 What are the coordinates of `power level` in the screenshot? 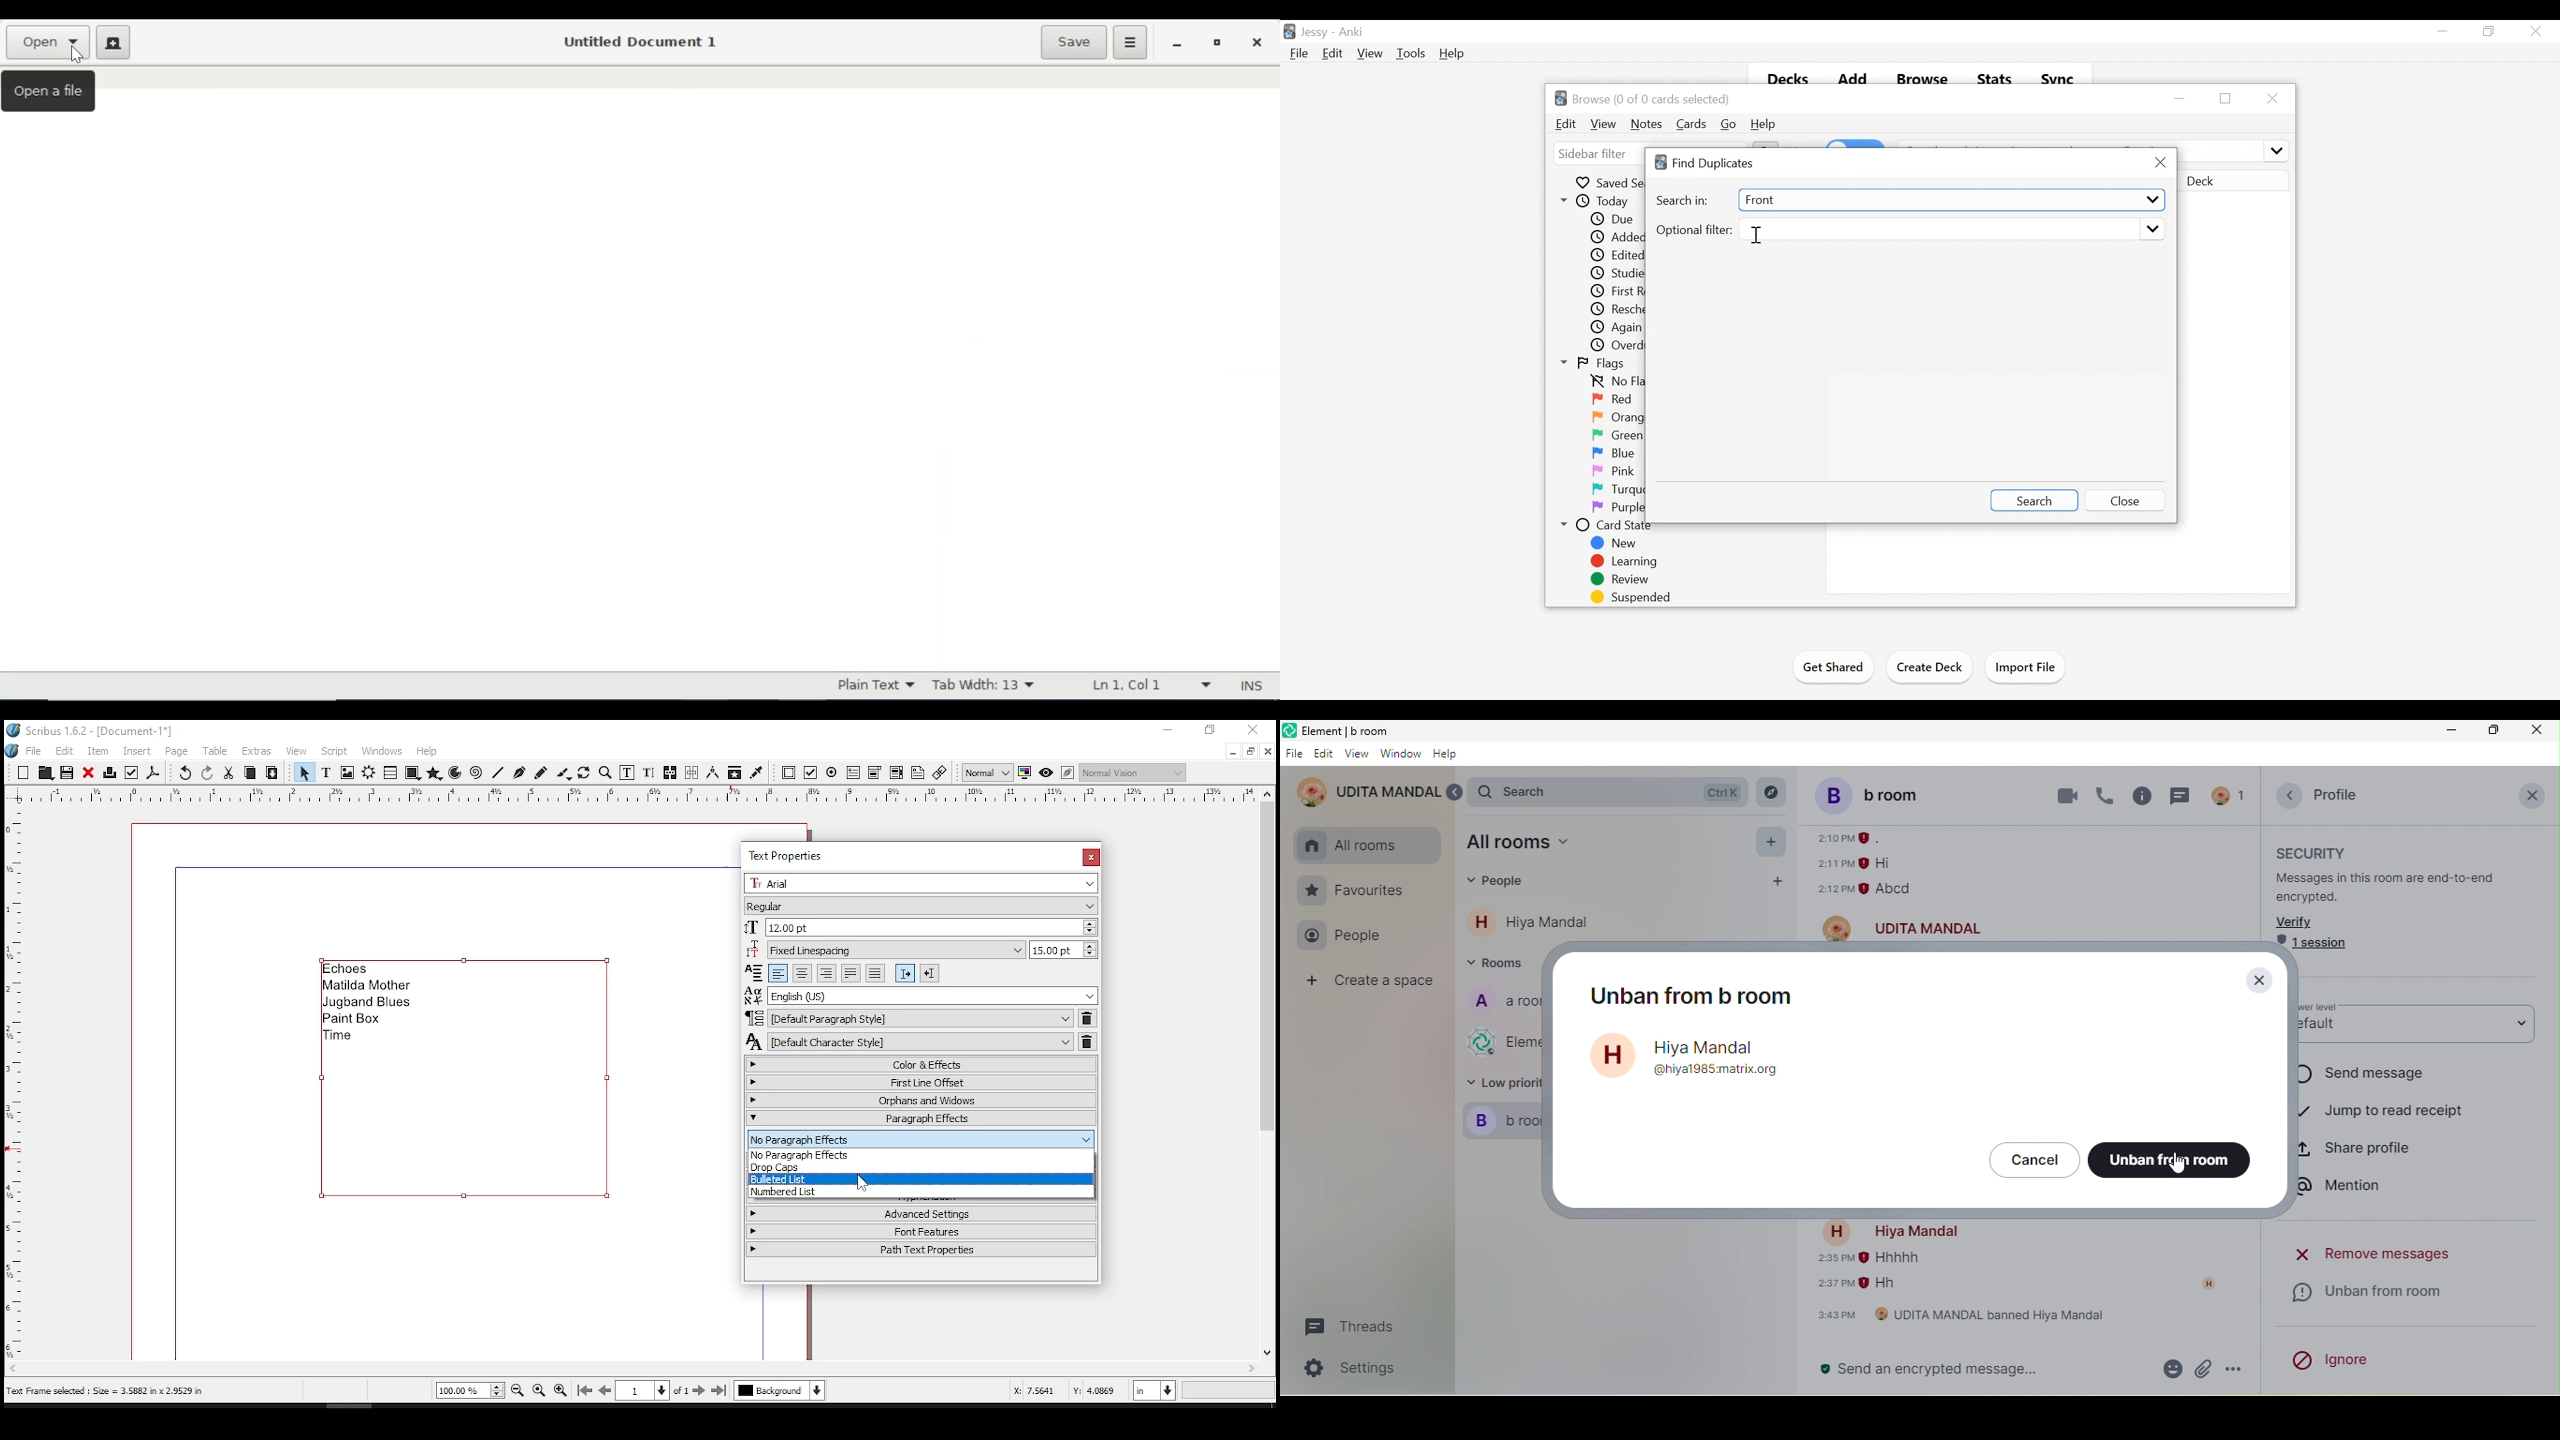 It's located at (2328, 1008).